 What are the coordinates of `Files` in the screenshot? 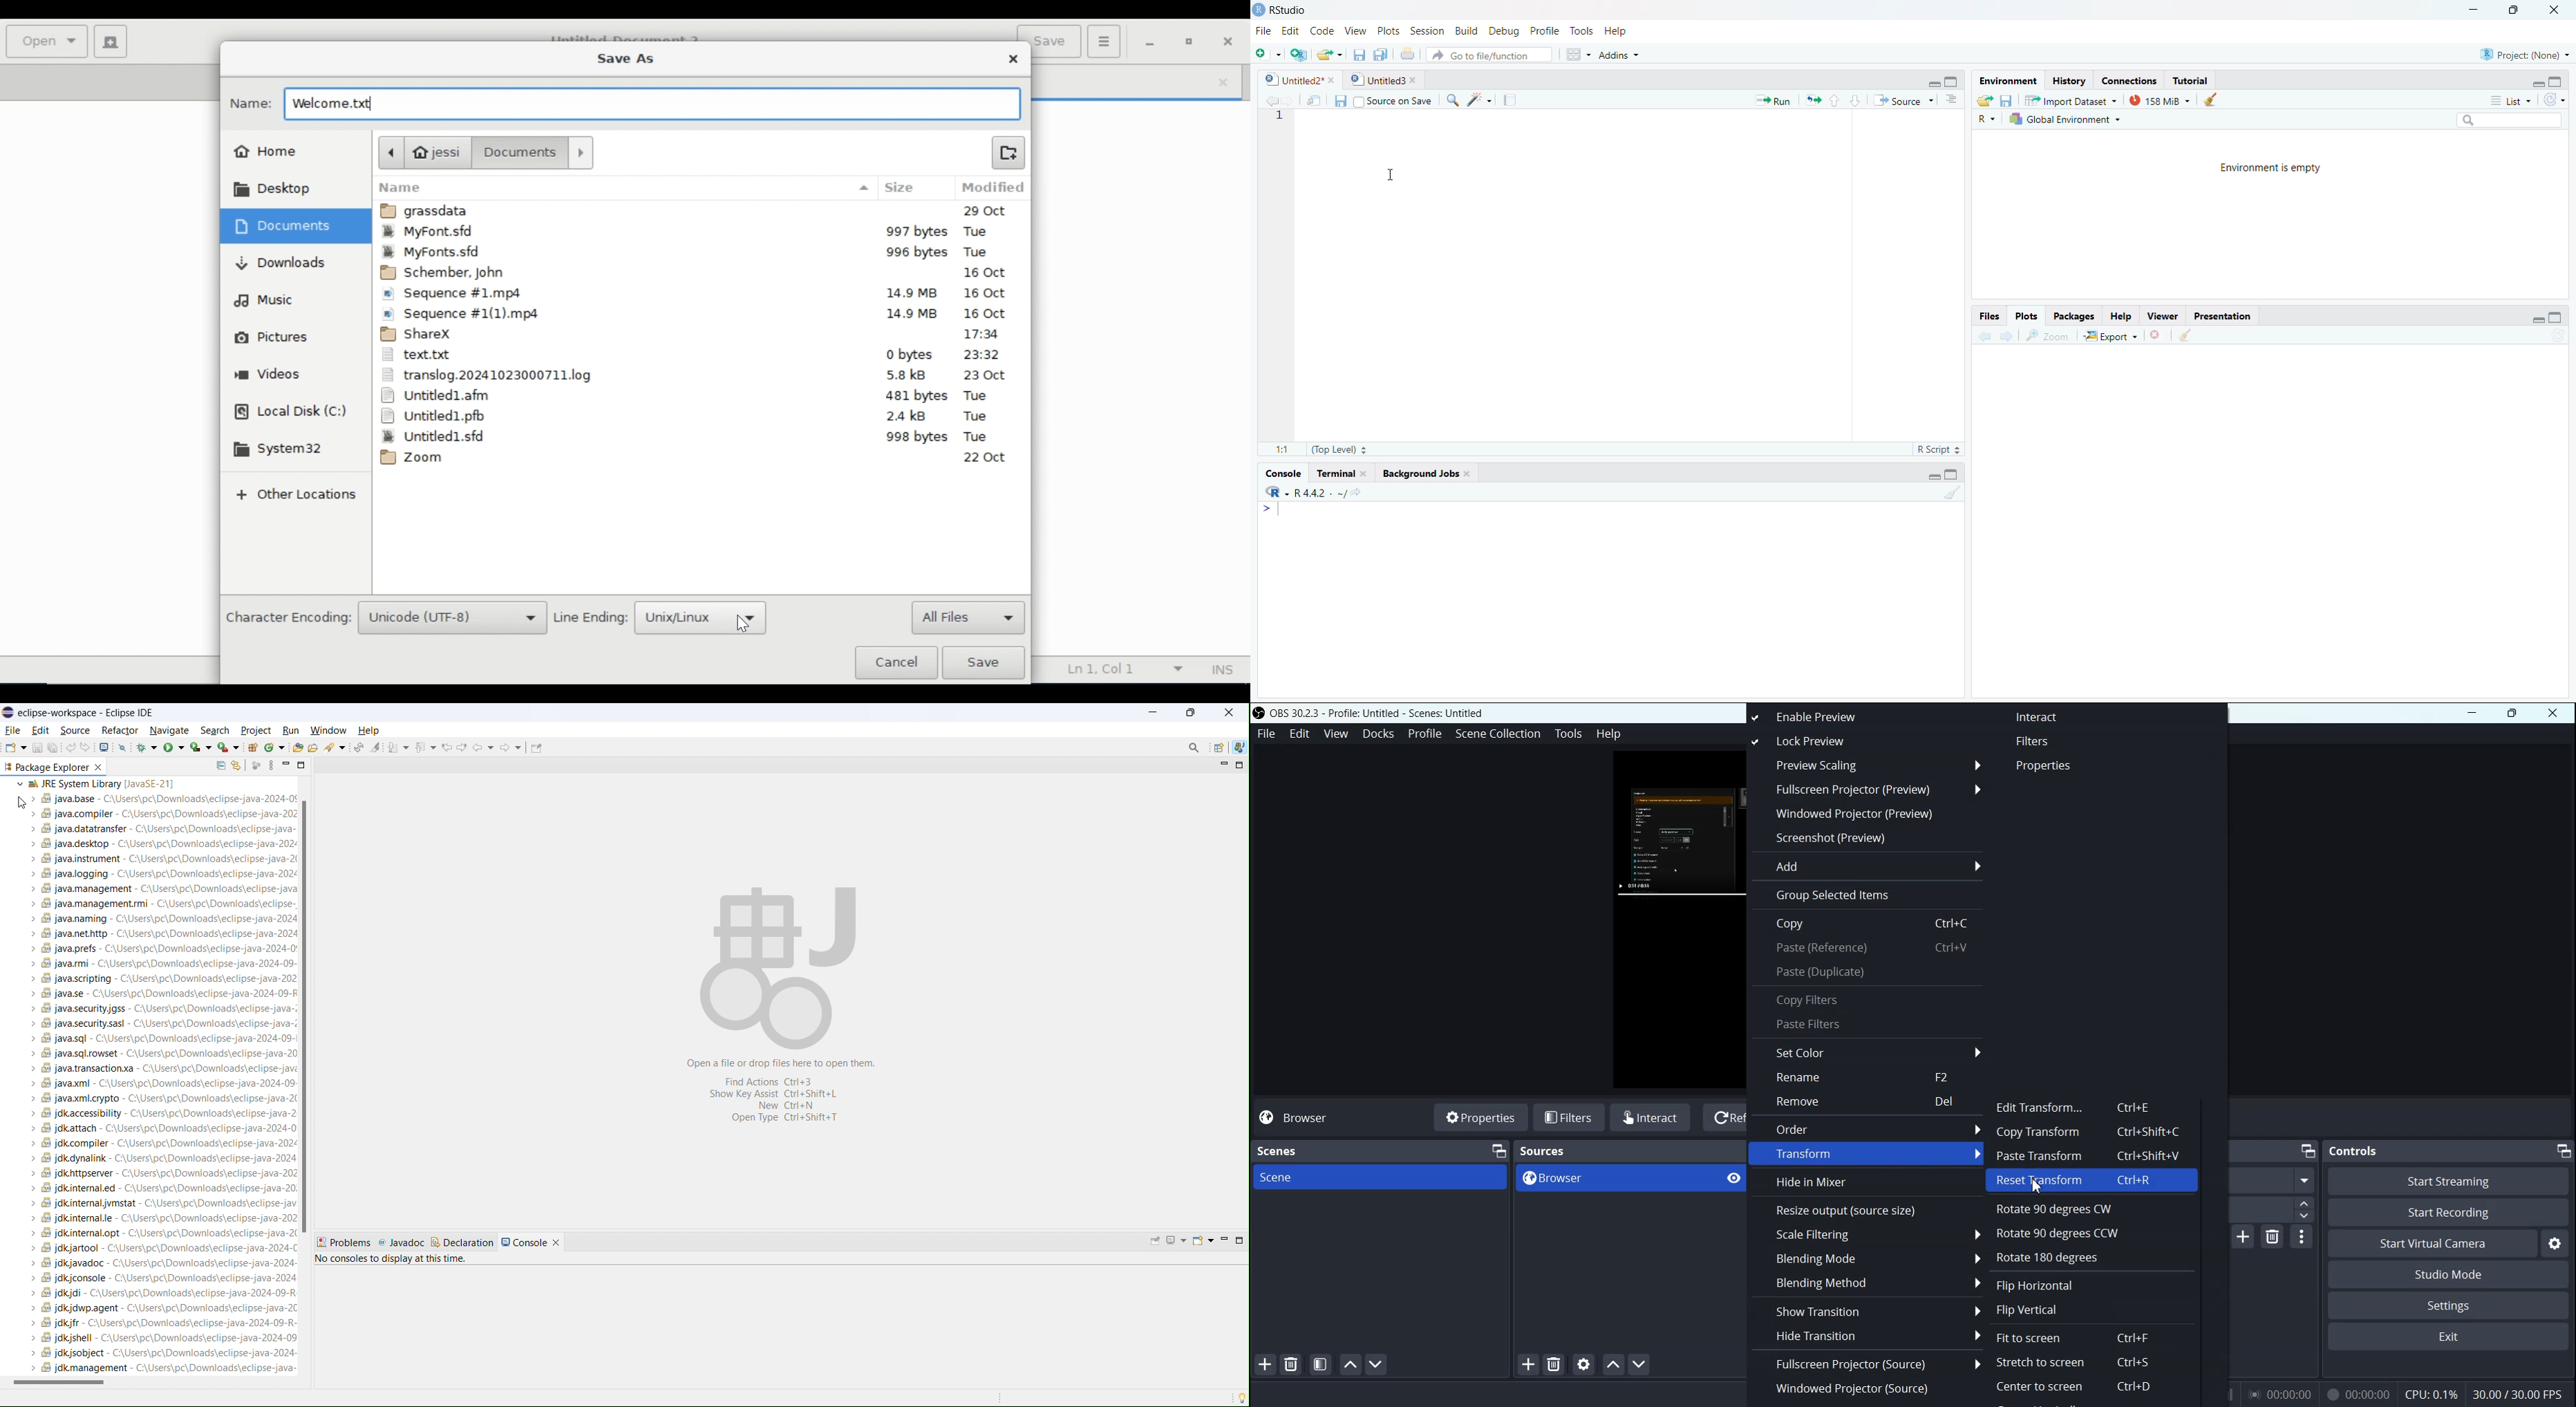 It's located at (1987, 316).